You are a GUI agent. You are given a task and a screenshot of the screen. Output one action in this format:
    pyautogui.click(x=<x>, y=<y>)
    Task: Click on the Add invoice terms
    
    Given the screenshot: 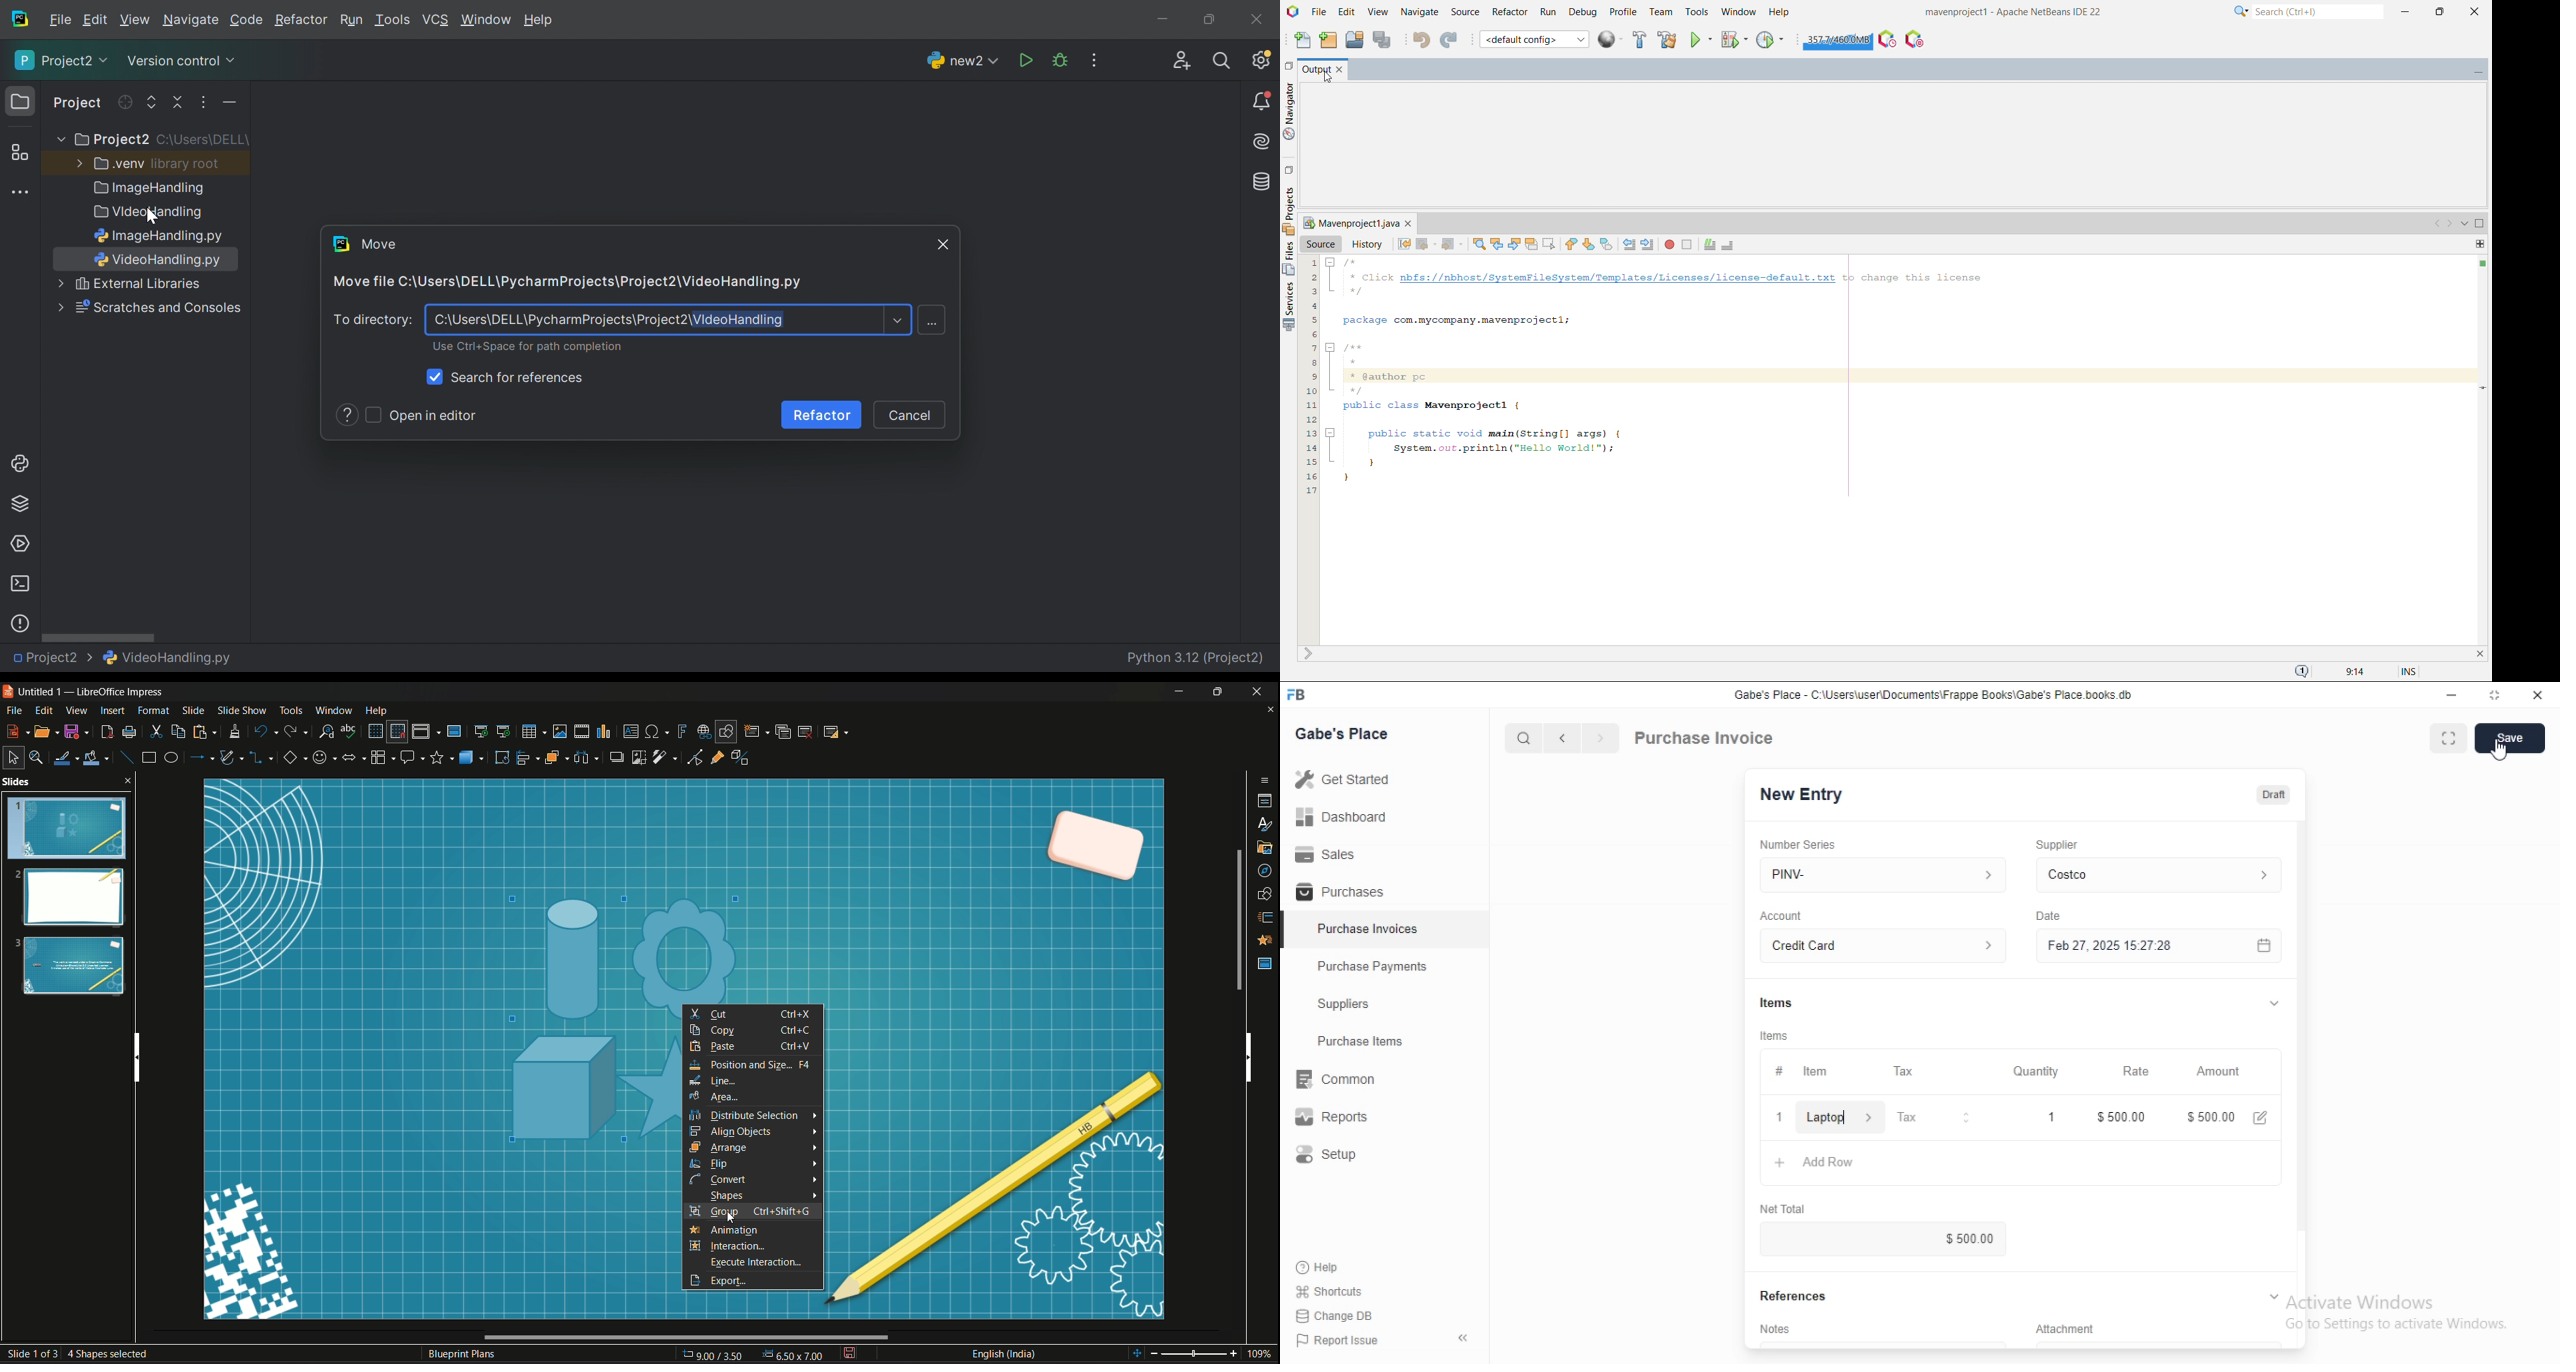 What is the action you would take?
    pyautogui.click(x=1883, y=1344)
    